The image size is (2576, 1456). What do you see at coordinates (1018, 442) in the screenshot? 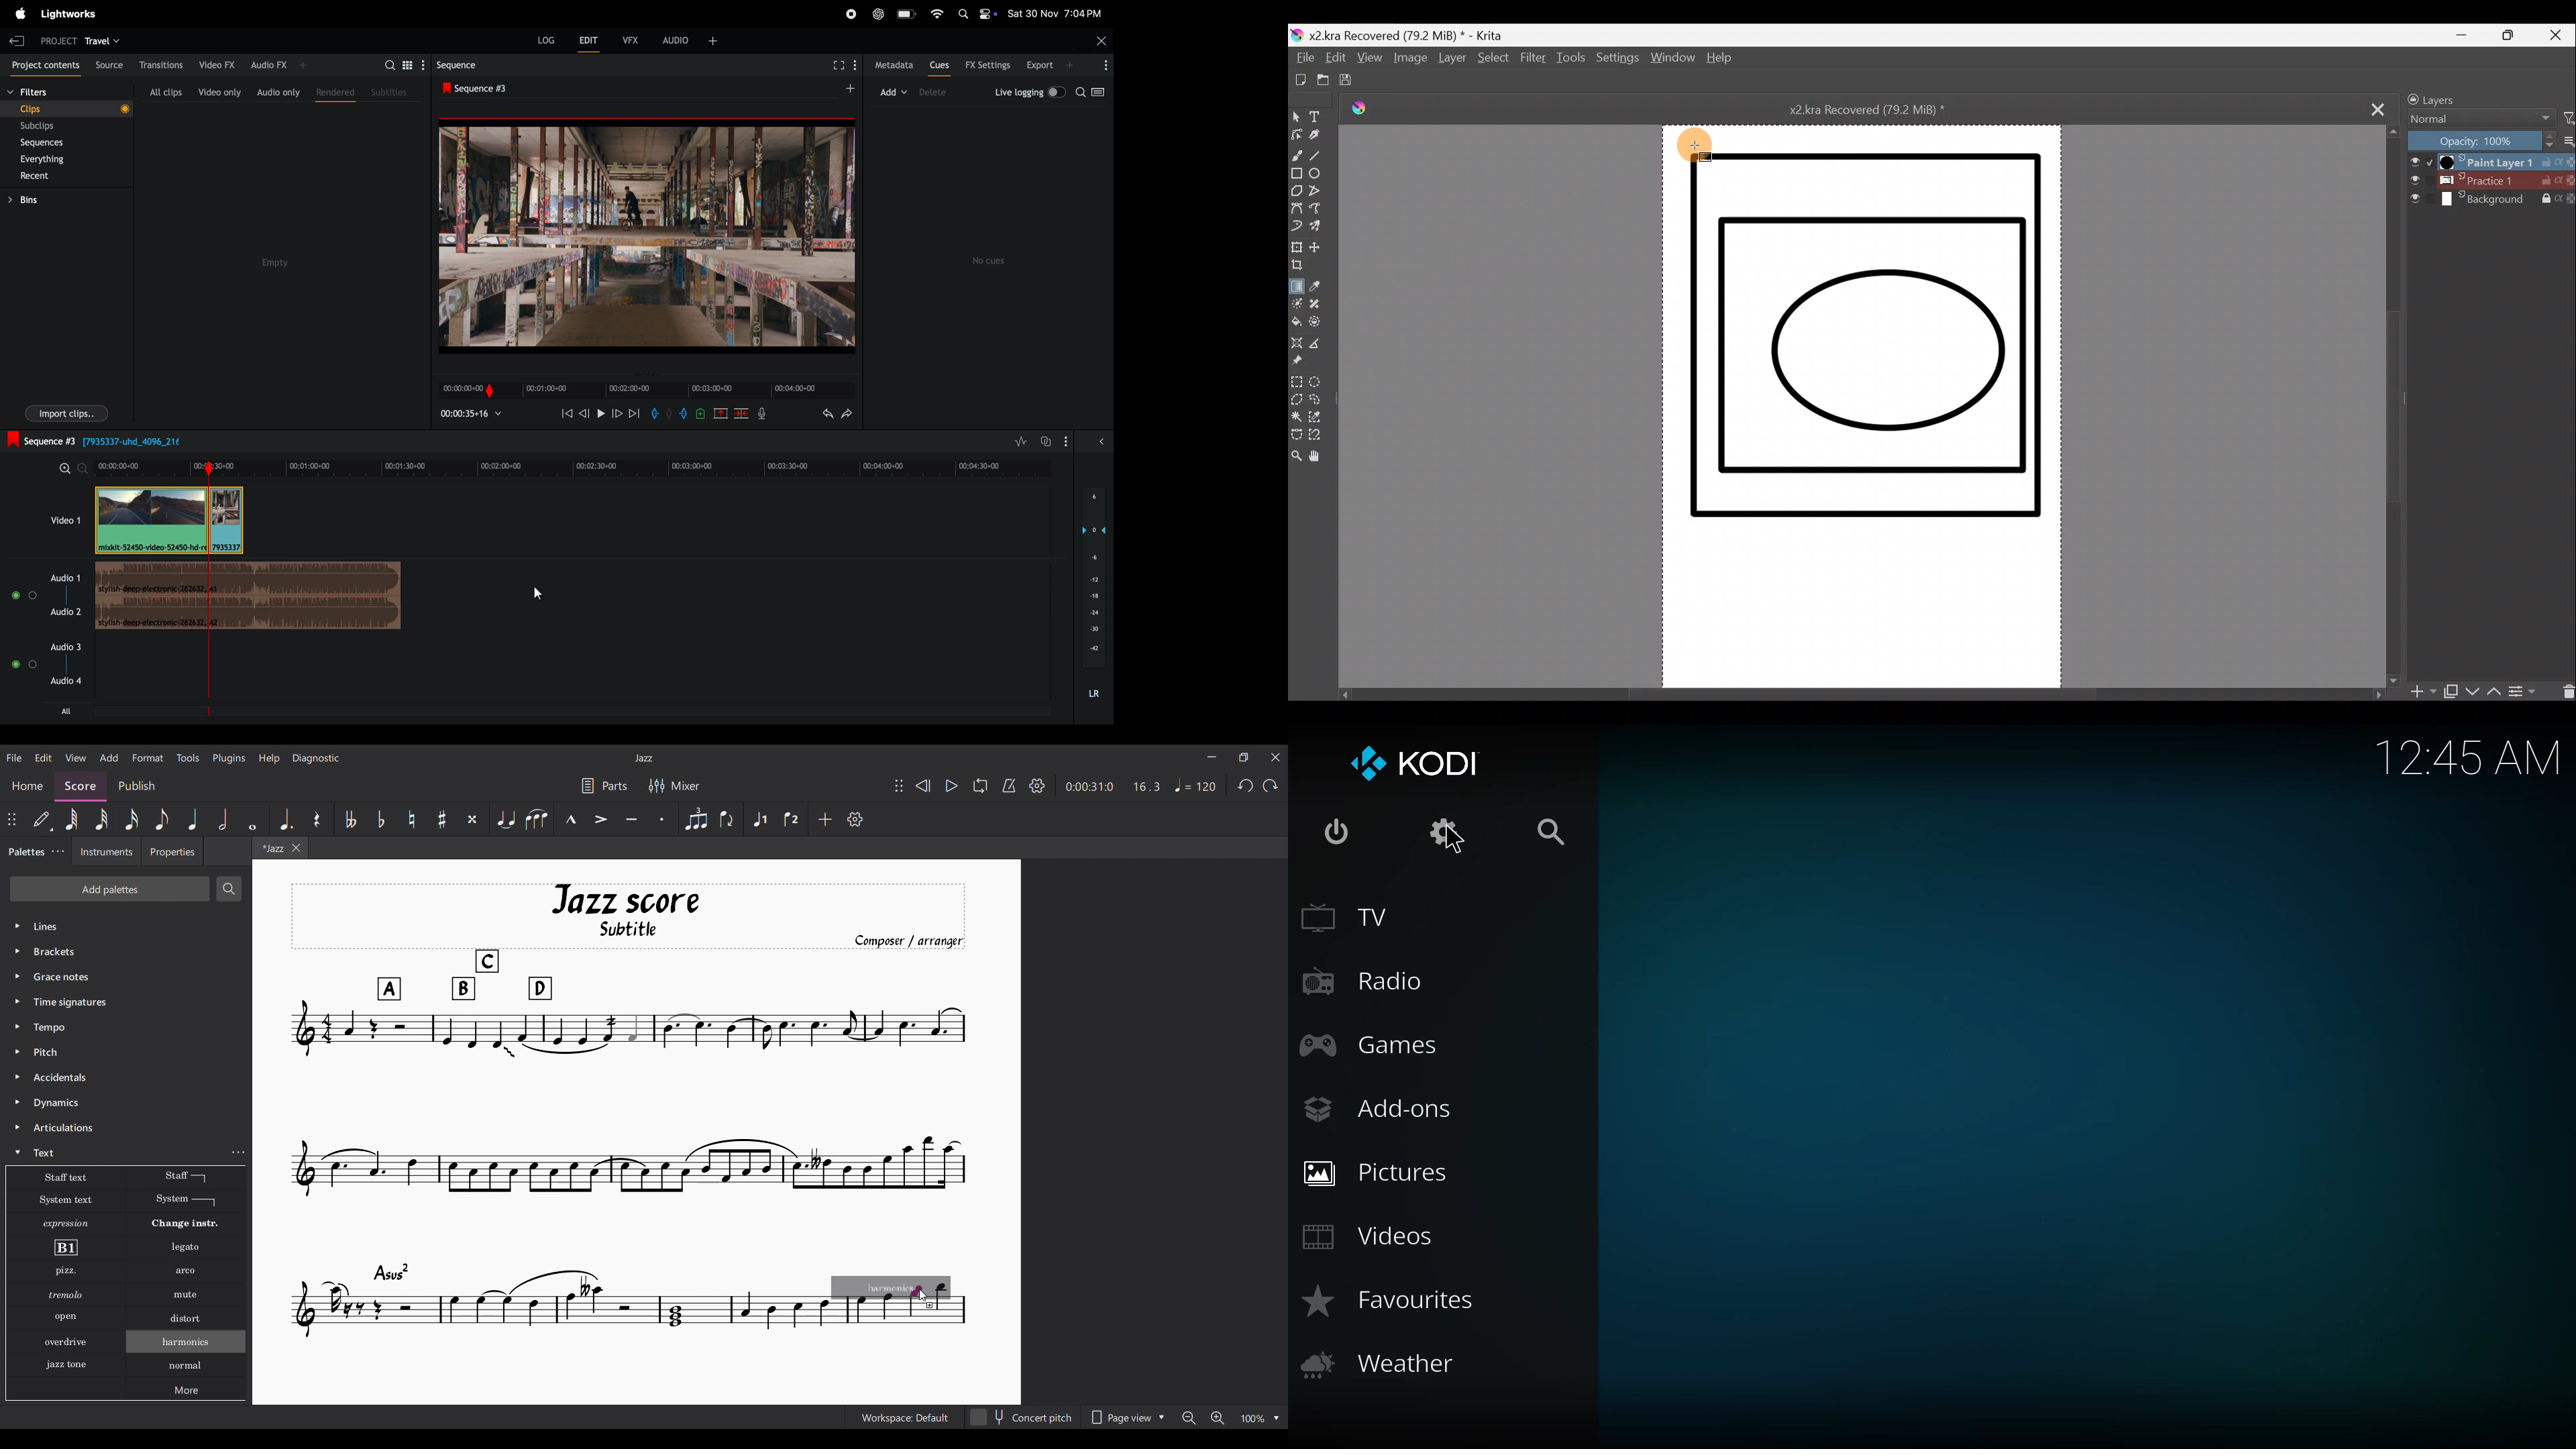
I see `toggle audio editing levels` at bounding box center [1018, 442].